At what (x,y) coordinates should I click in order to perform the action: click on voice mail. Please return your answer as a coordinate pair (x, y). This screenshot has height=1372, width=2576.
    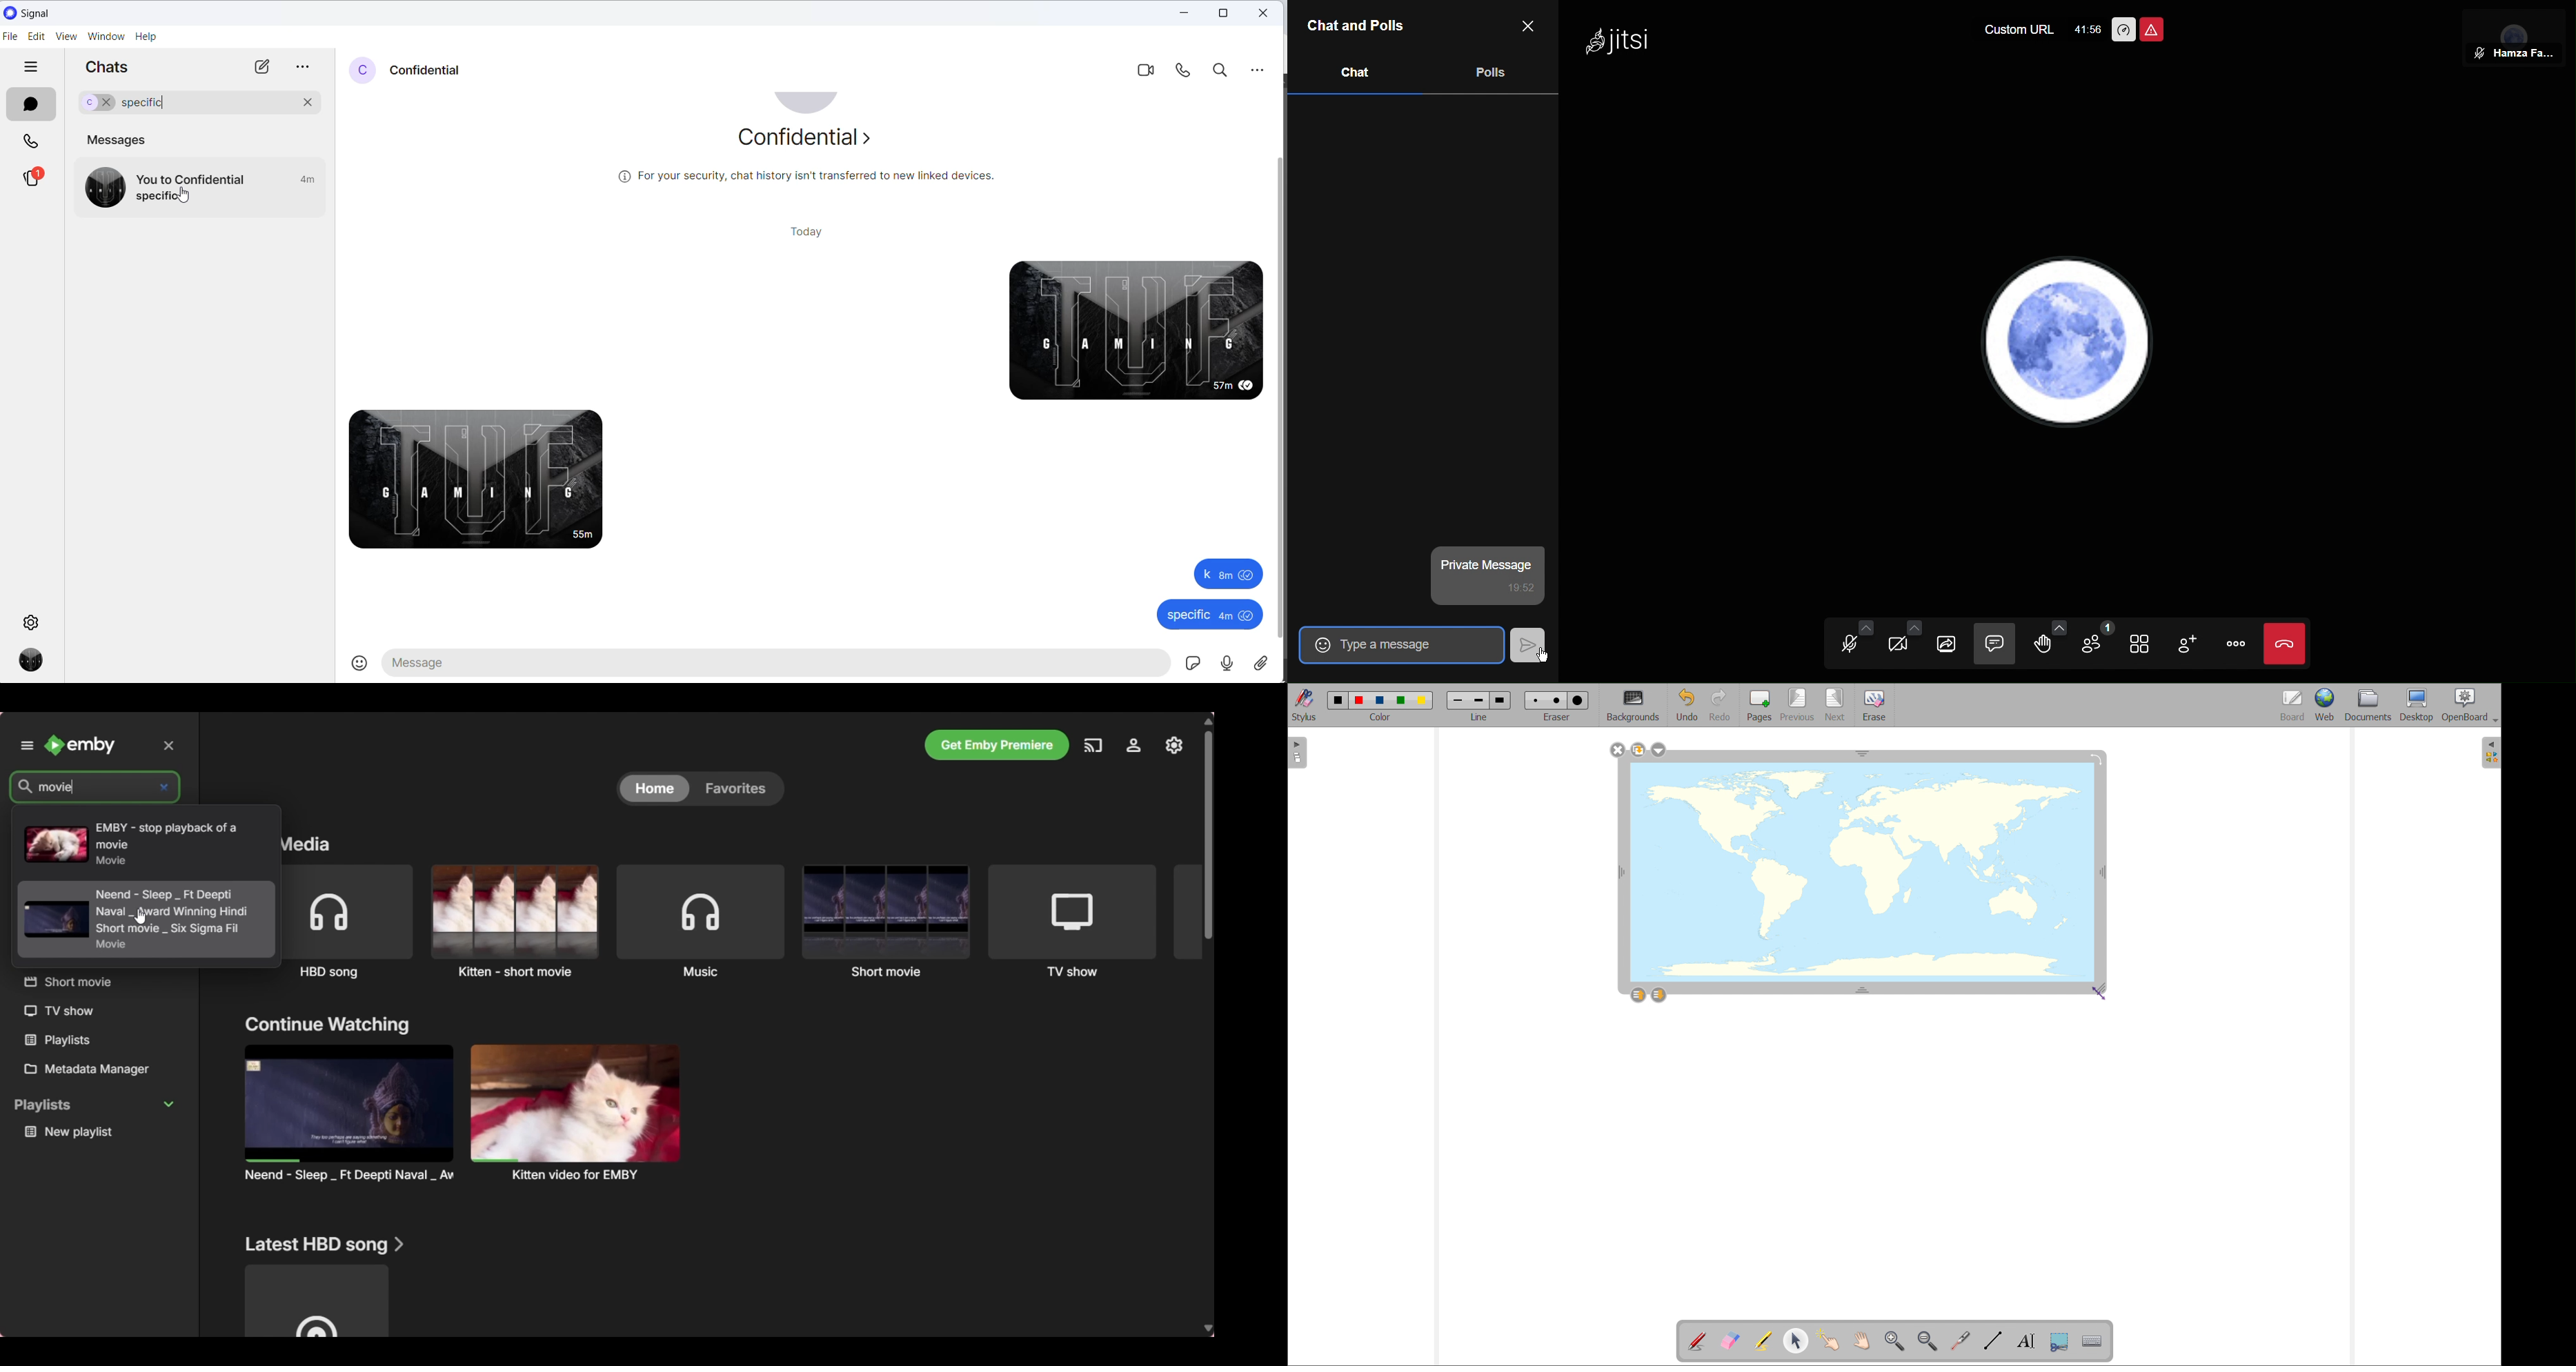
    Looking at the image, I should click on (1225, 665).